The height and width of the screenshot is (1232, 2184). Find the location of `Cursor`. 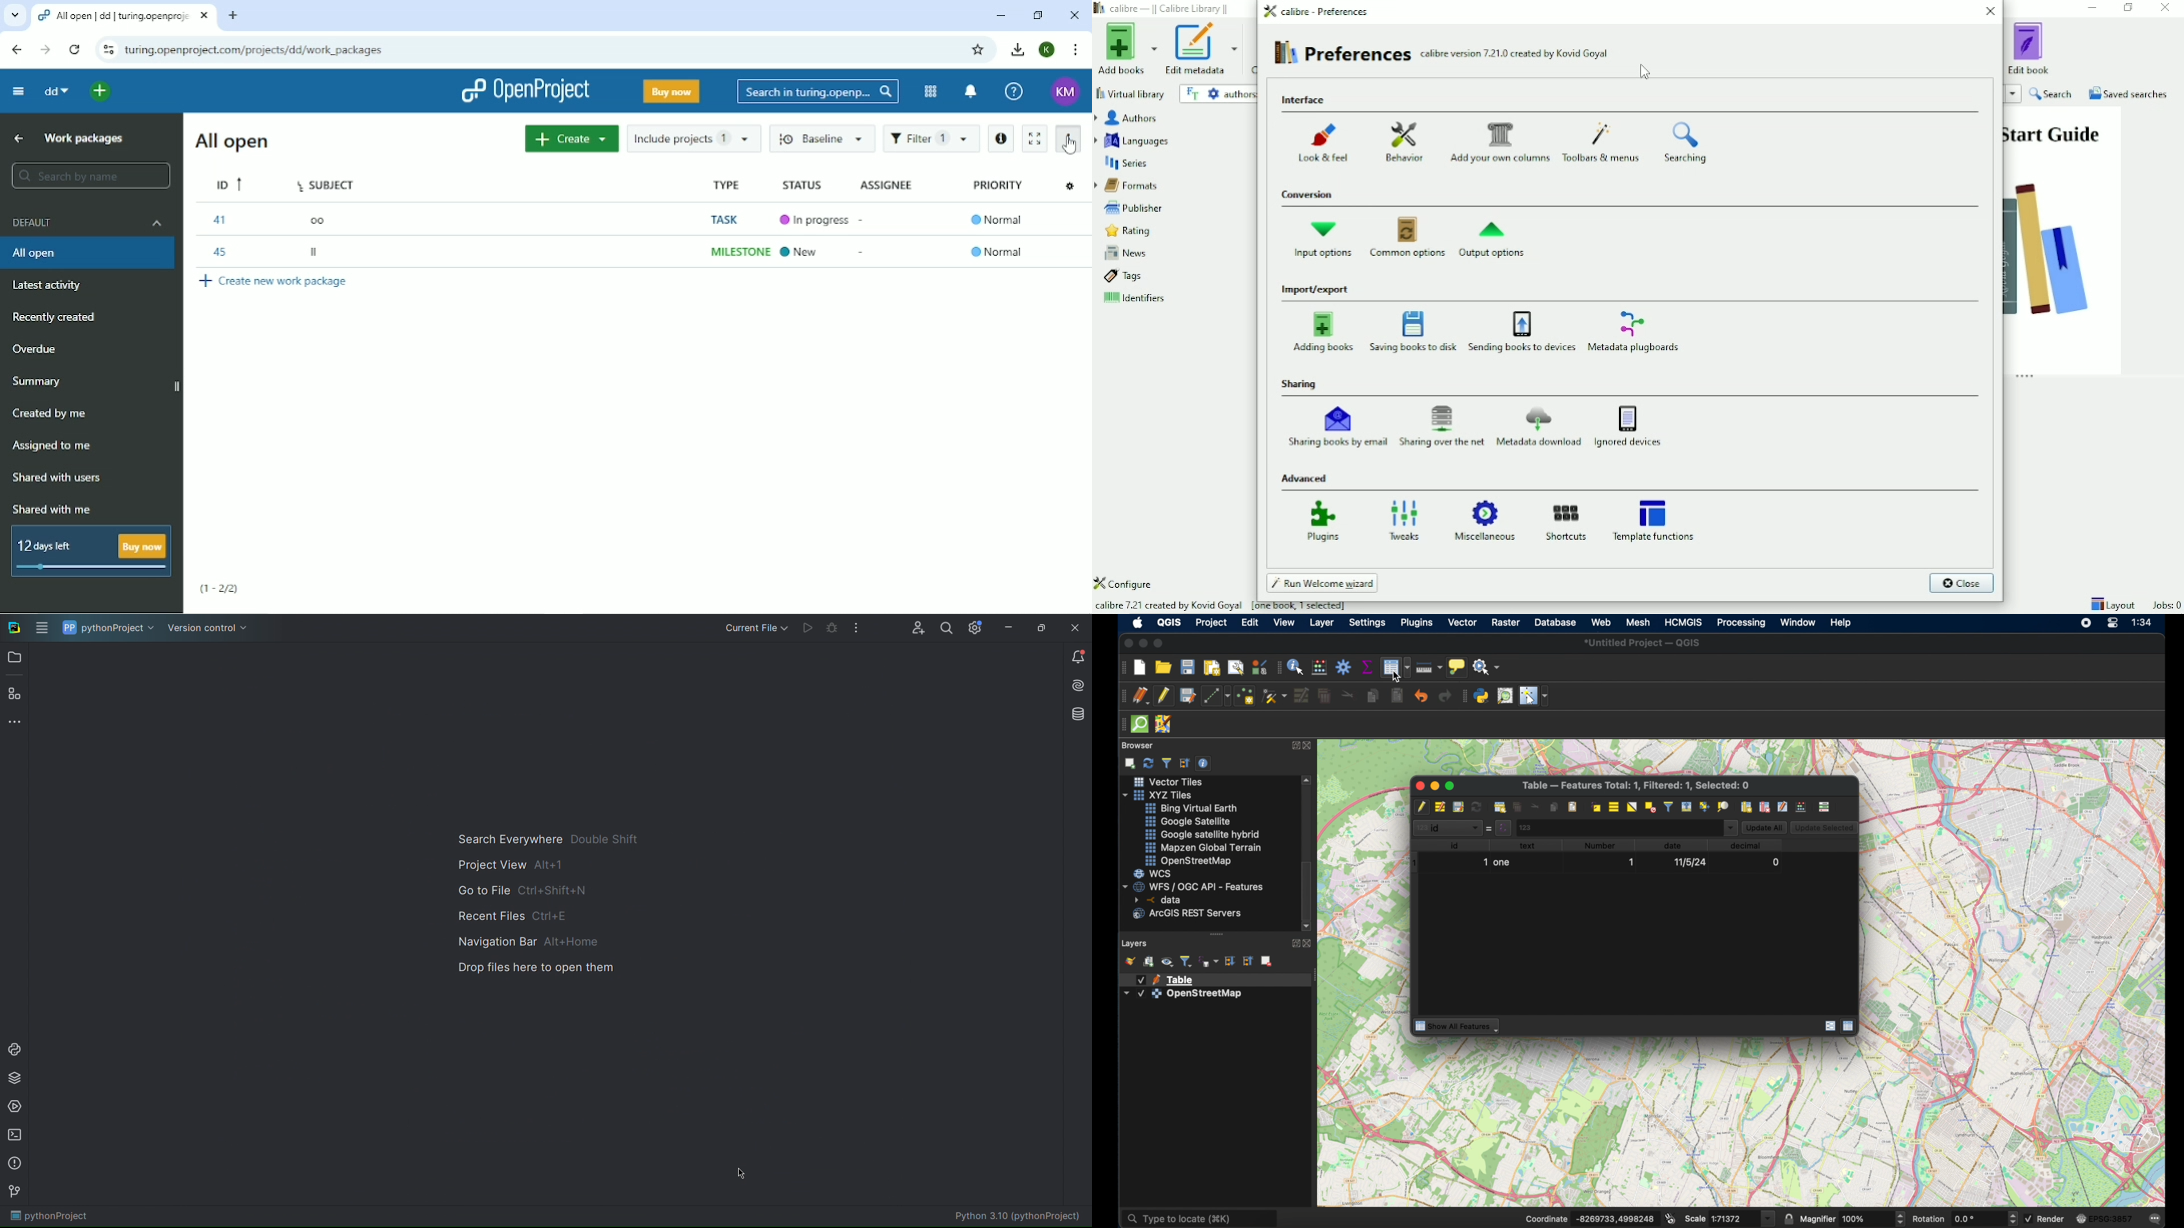

Cursor is located at coordinates (1643, 73).